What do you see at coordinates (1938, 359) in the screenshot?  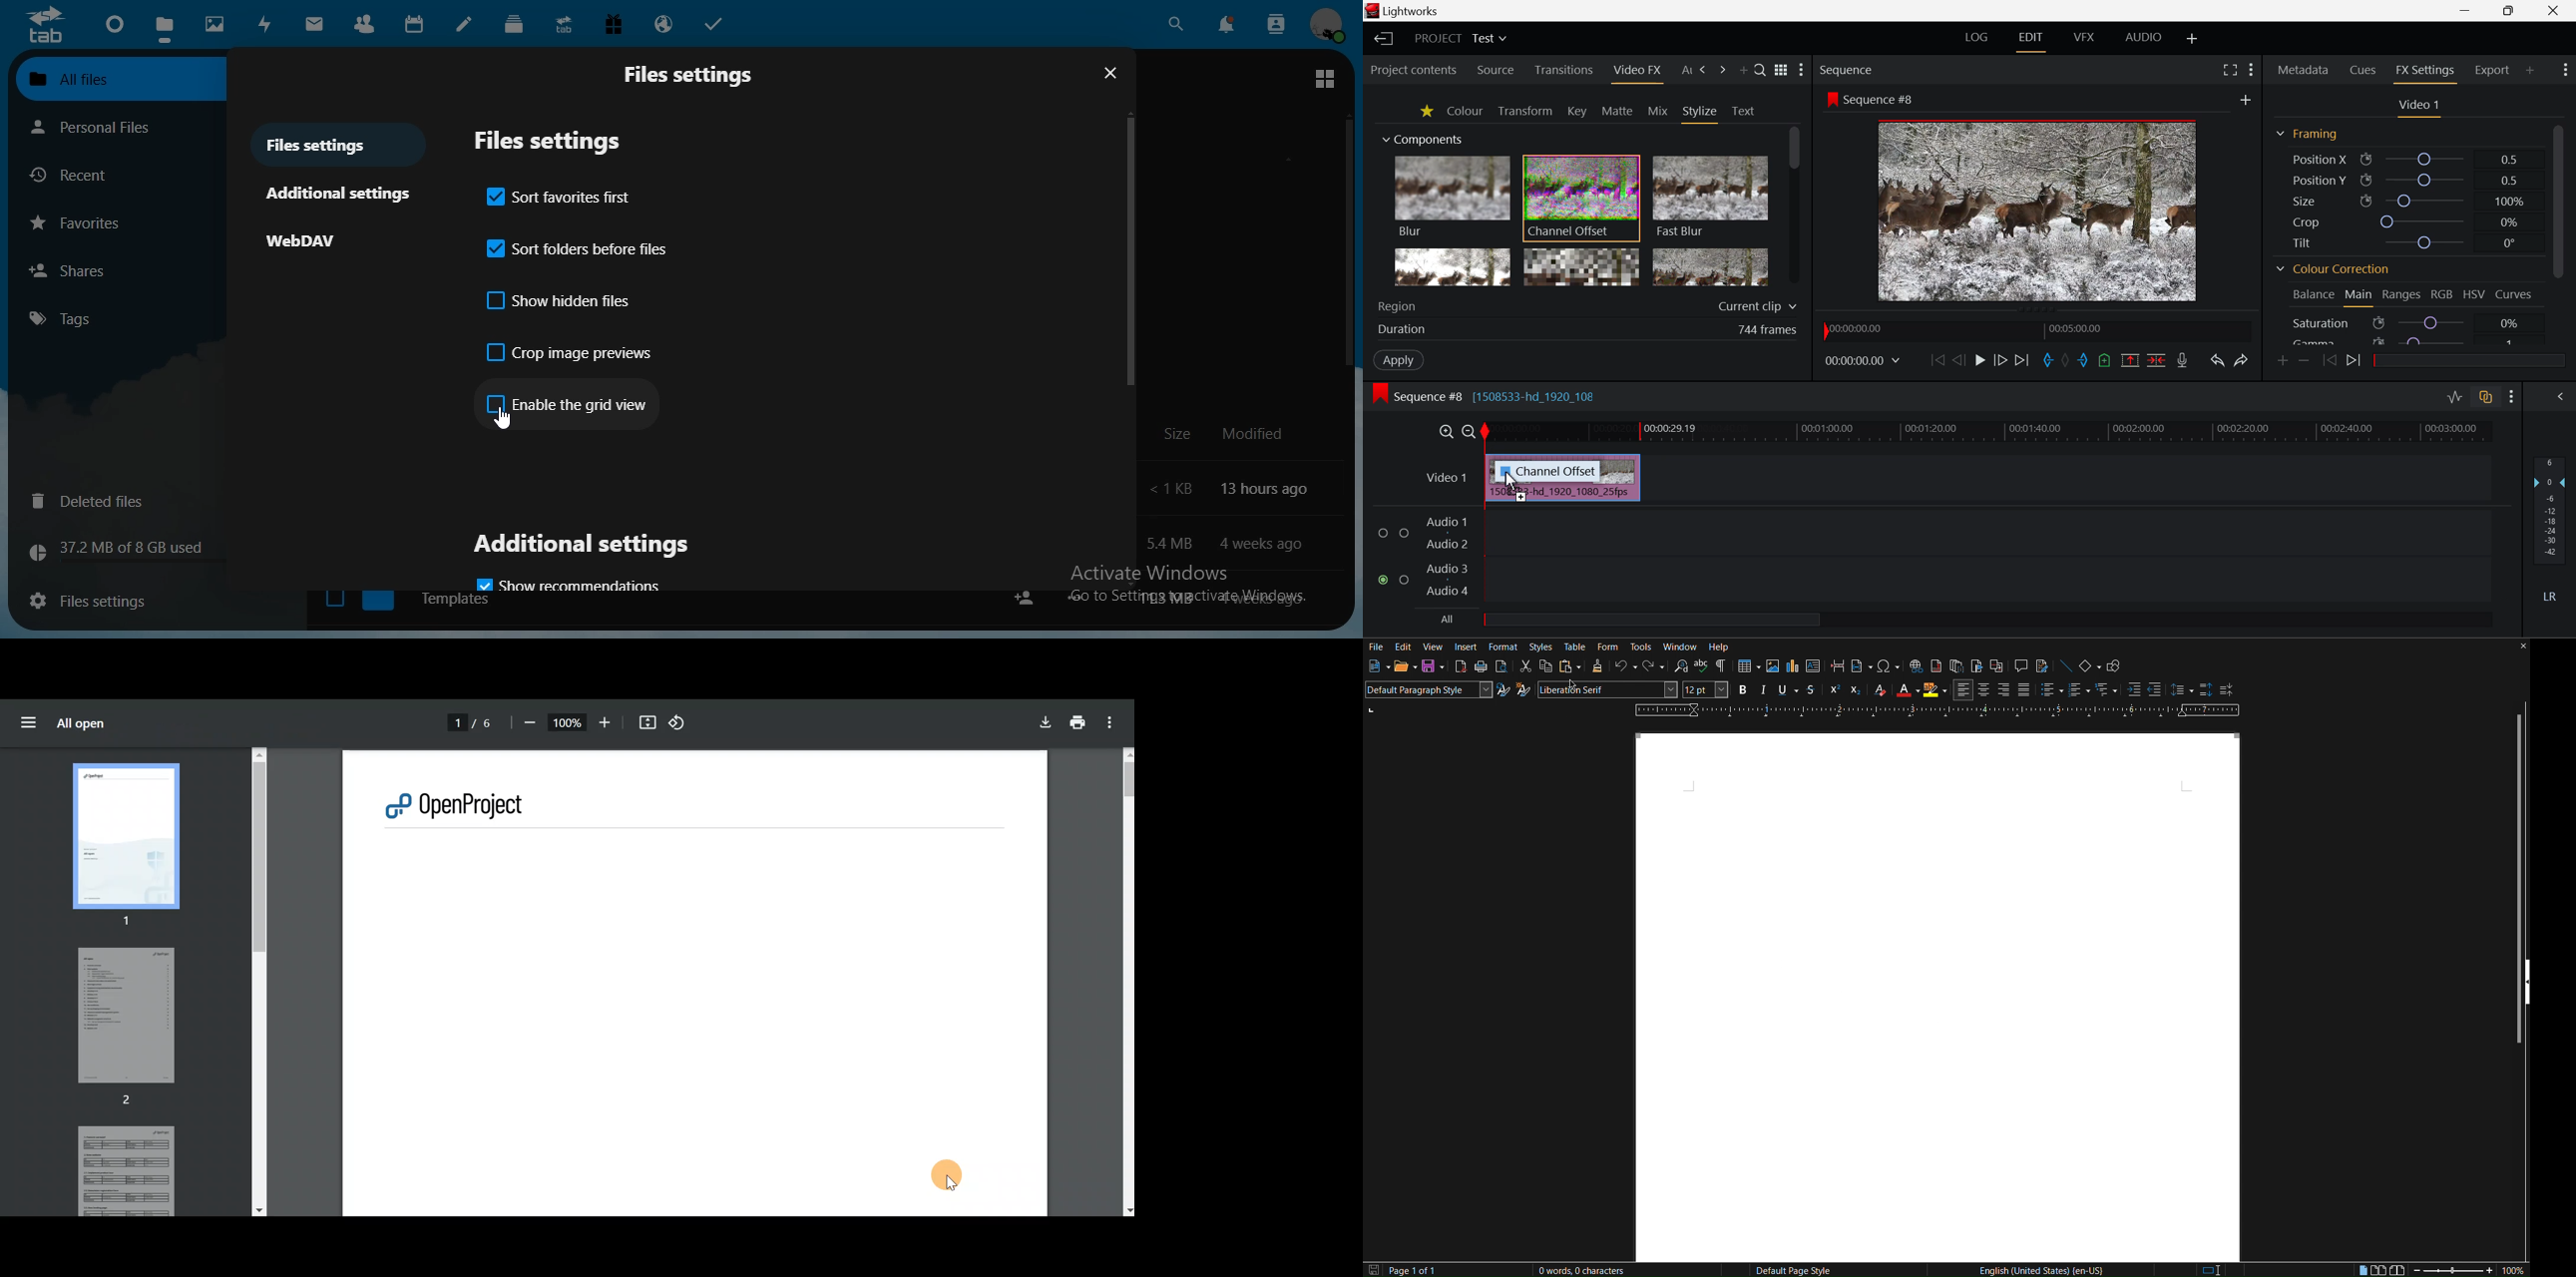 I see `To Start` at bounding box center [1938, 359].